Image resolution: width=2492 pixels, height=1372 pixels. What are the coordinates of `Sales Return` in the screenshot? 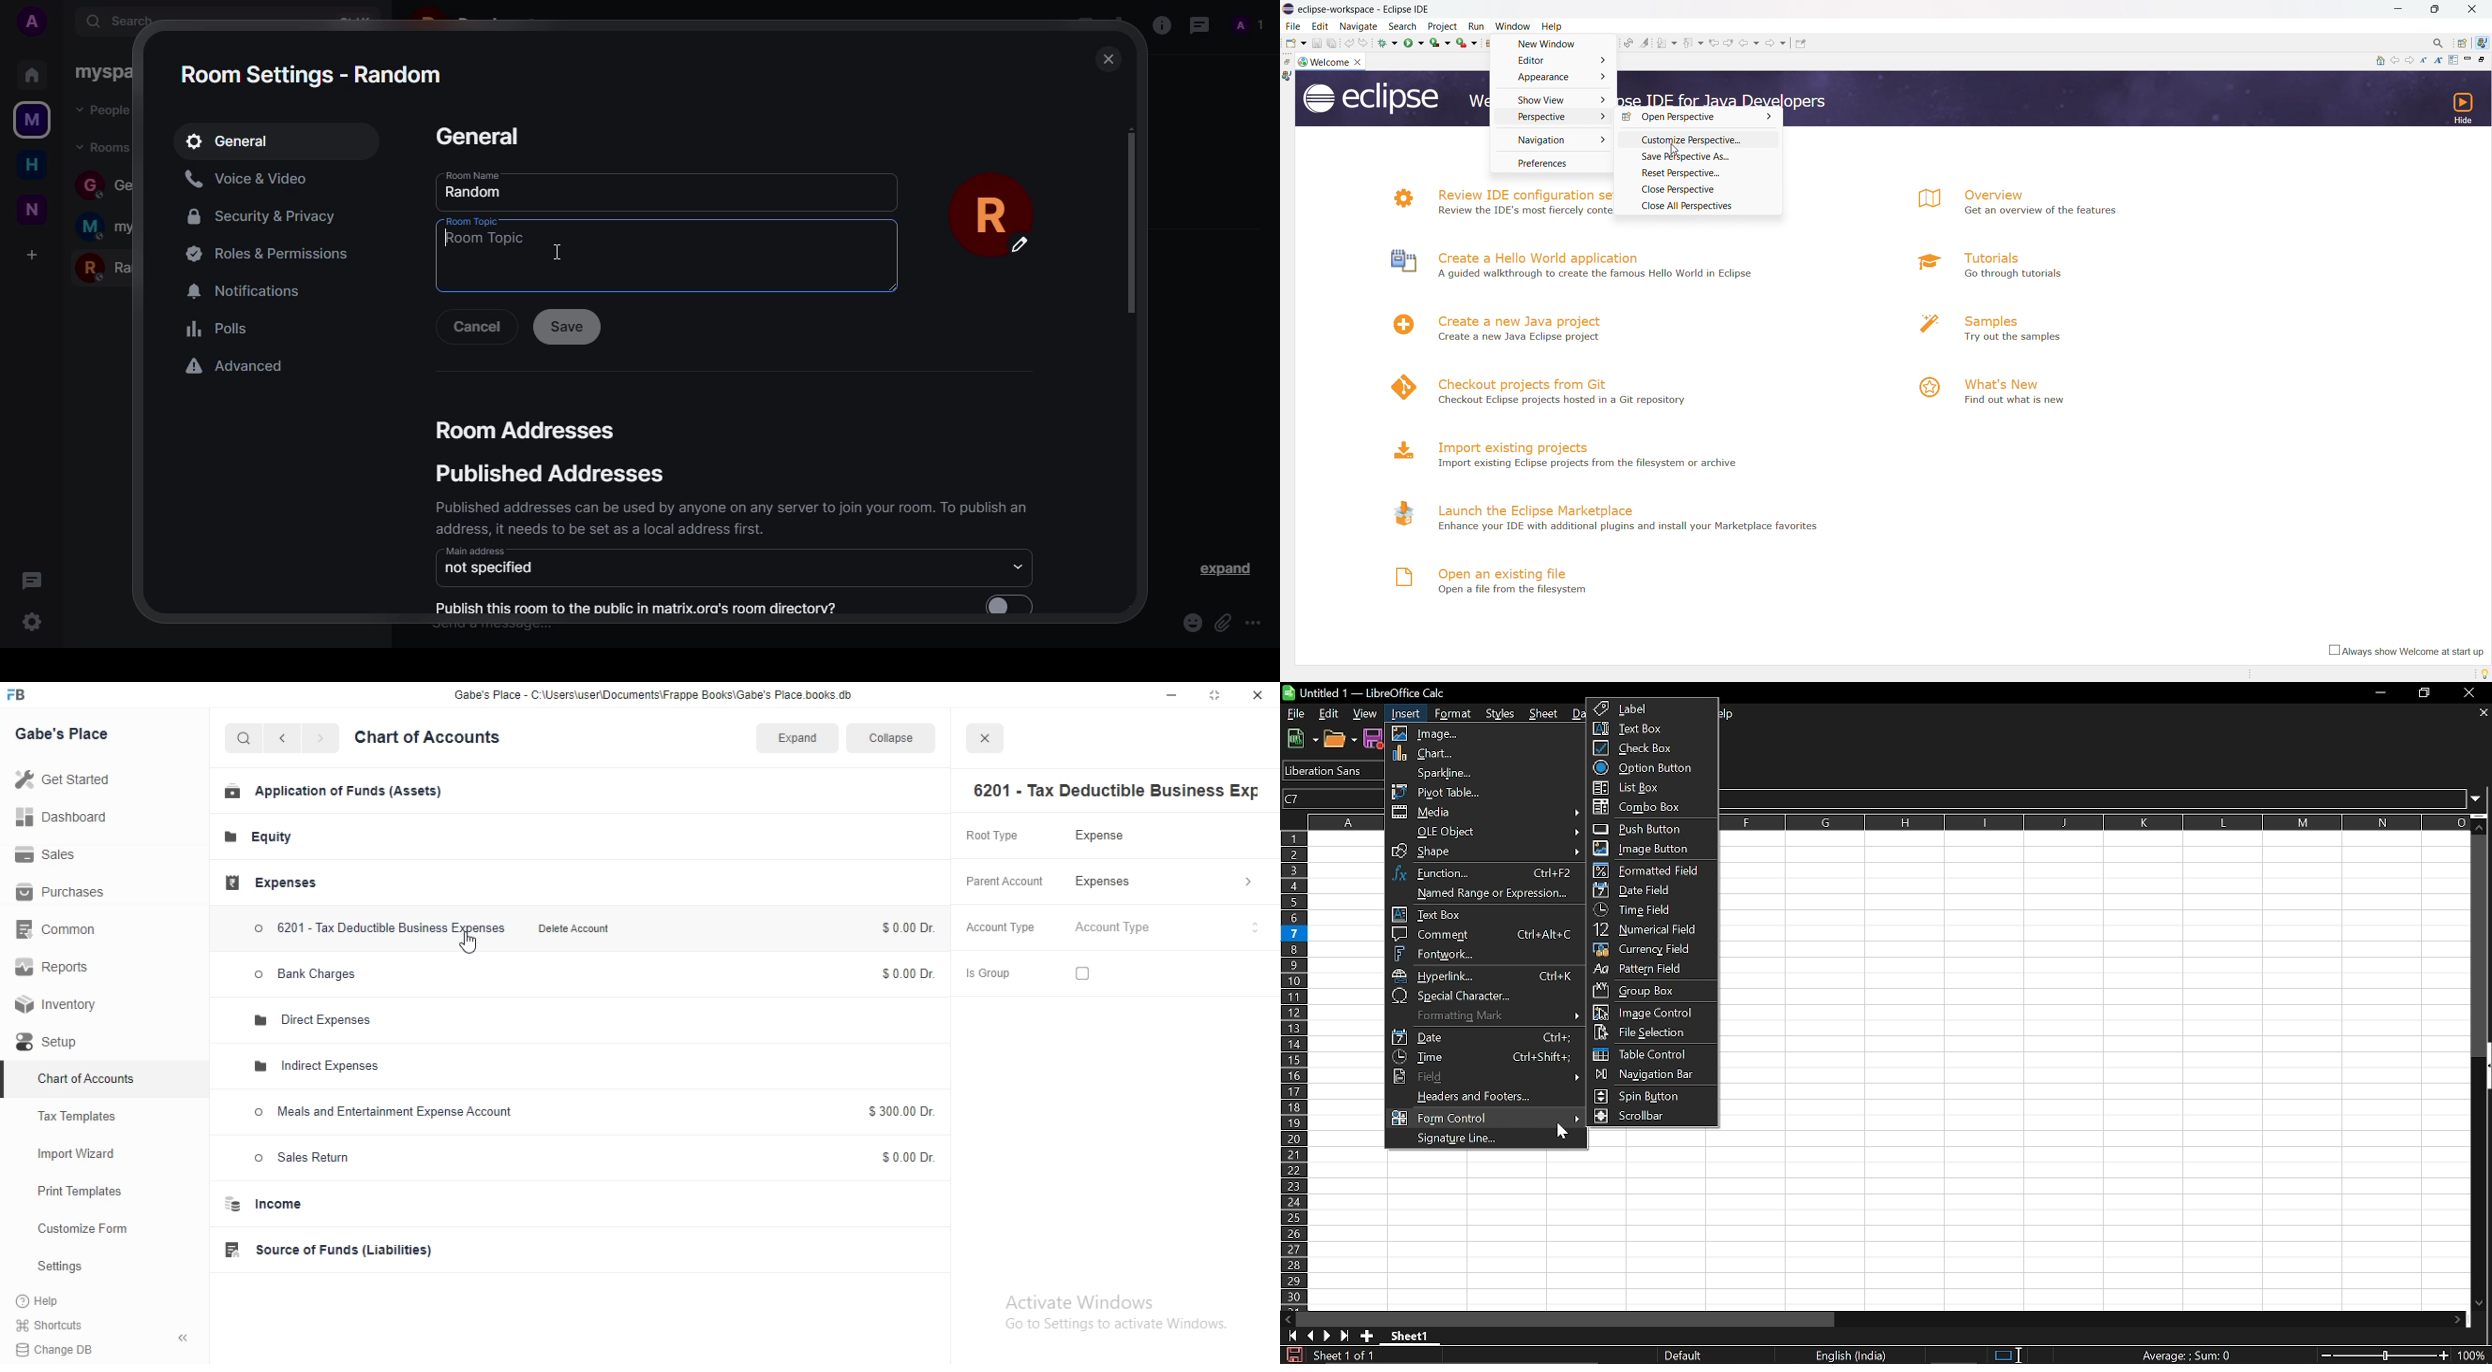 It's located at (304, 1157).